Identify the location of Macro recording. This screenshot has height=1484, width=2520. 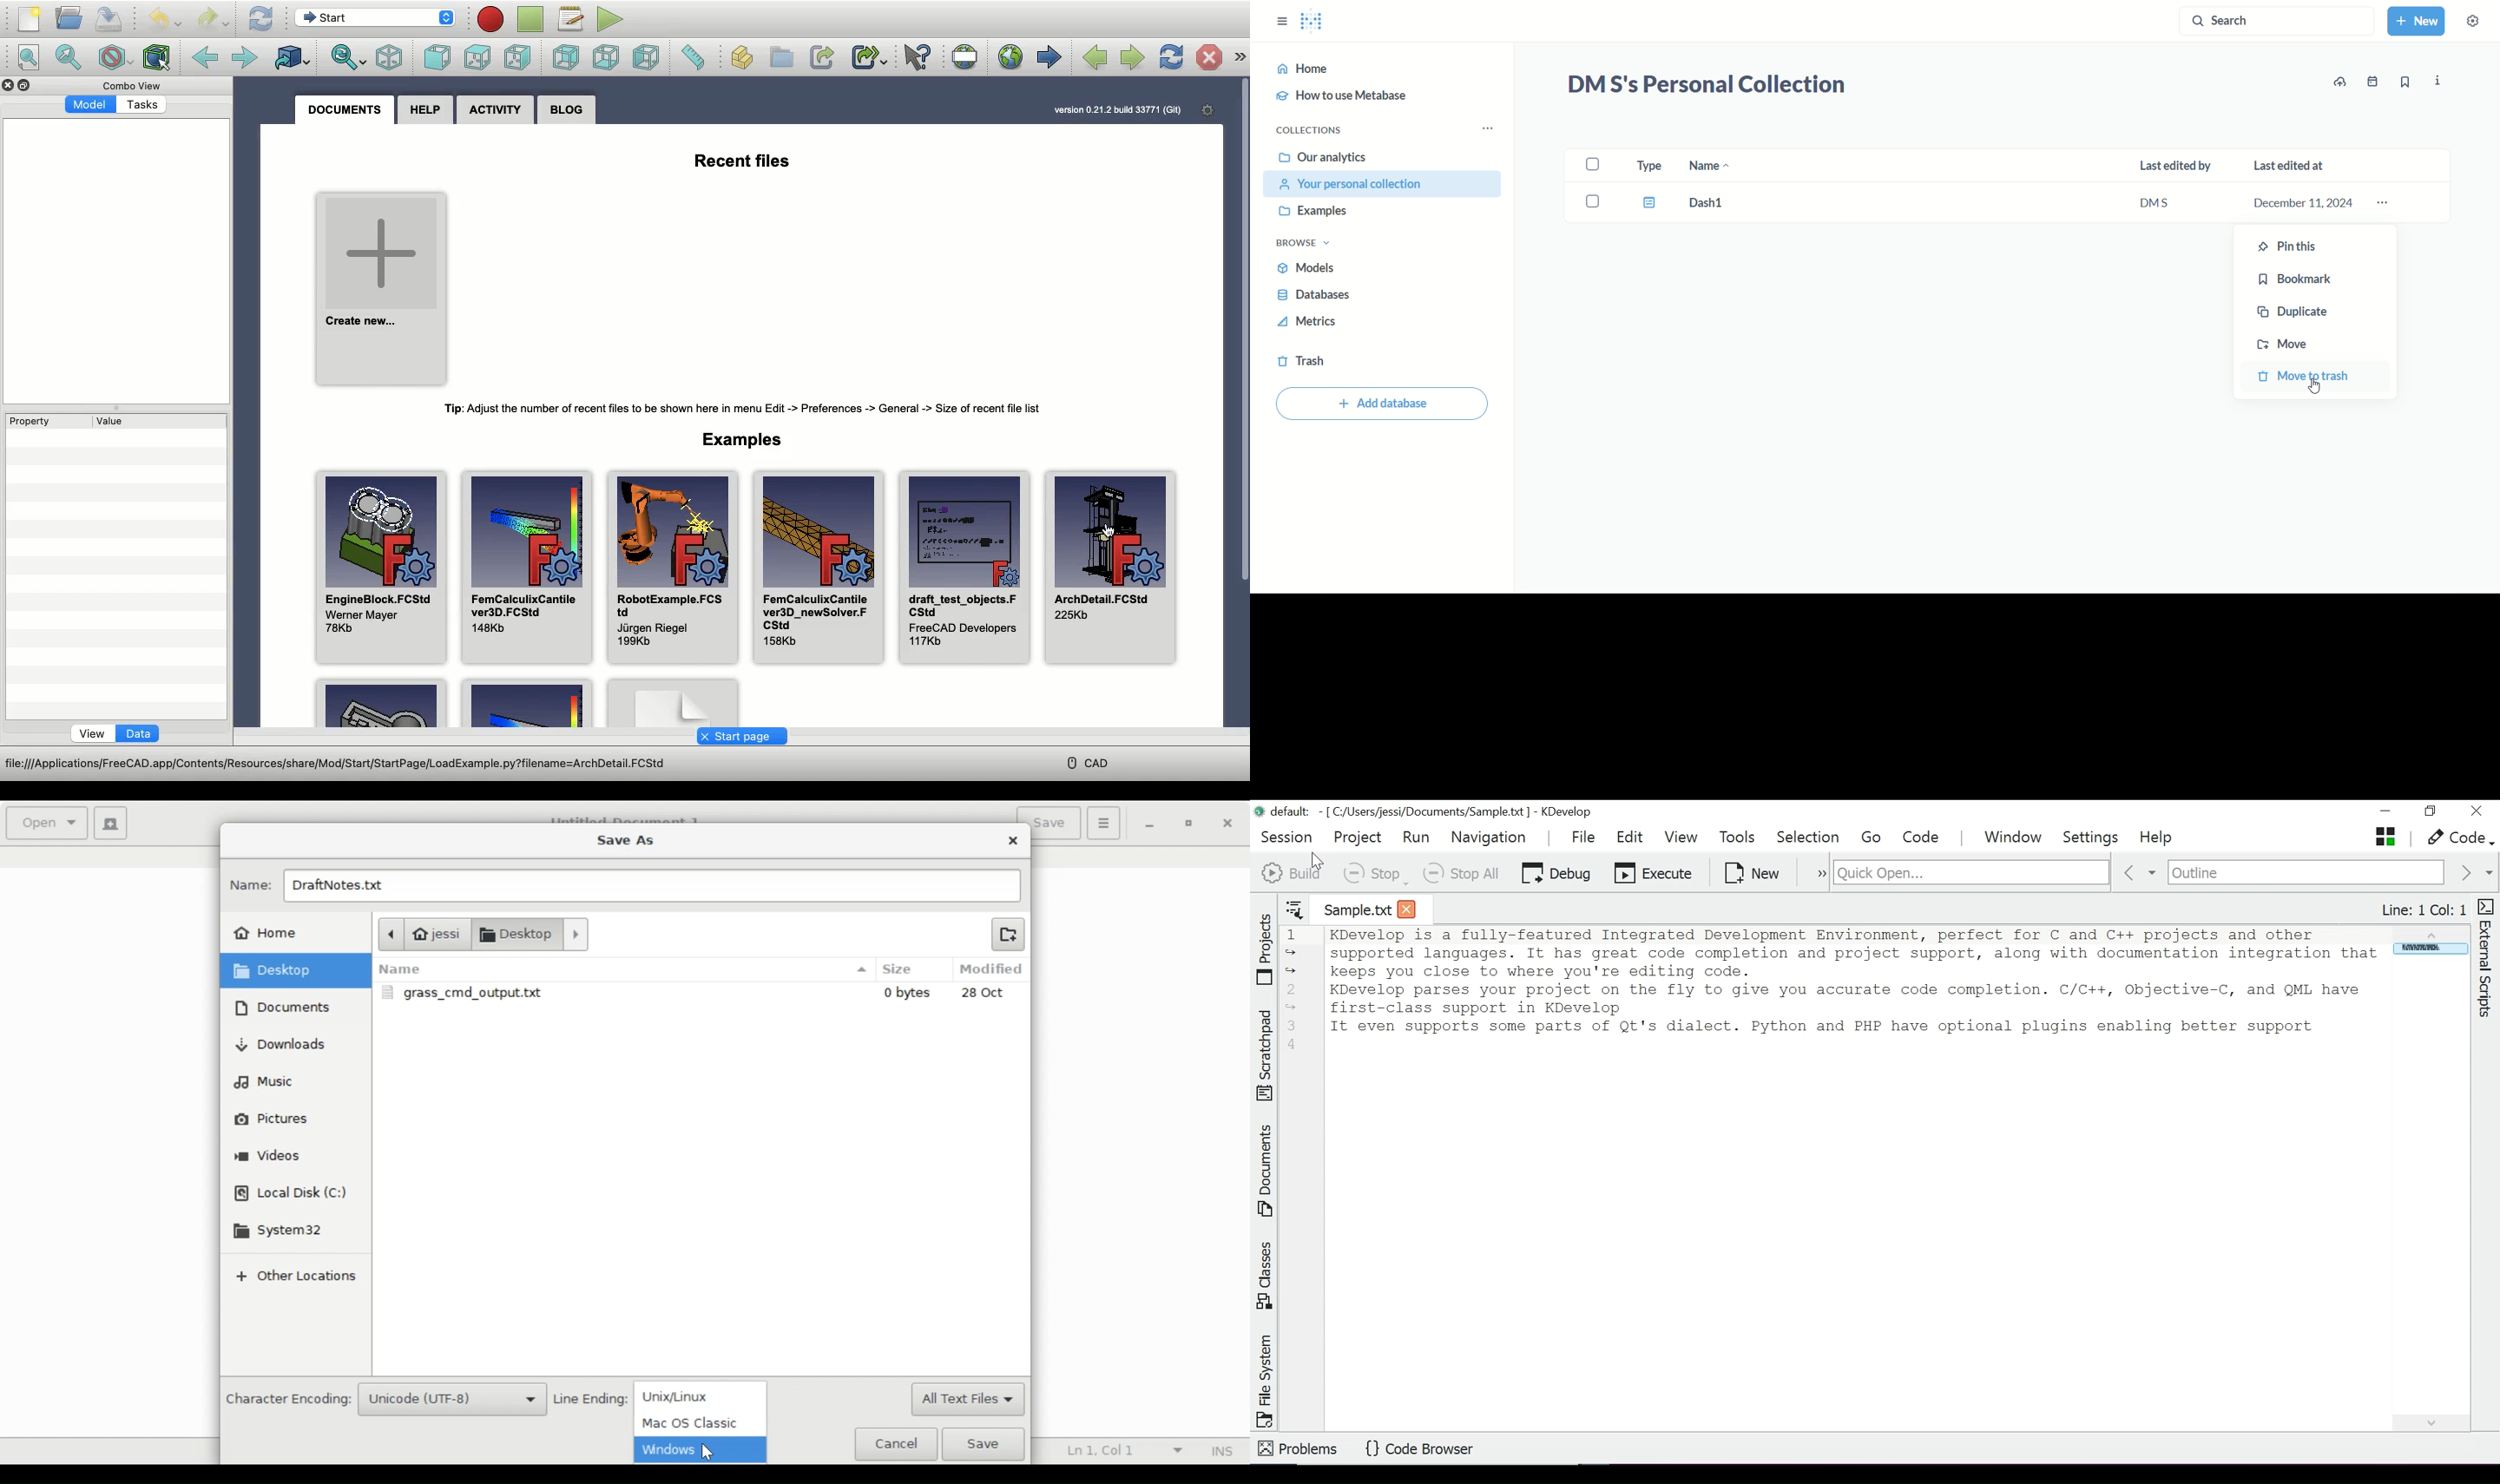
(490, 19).